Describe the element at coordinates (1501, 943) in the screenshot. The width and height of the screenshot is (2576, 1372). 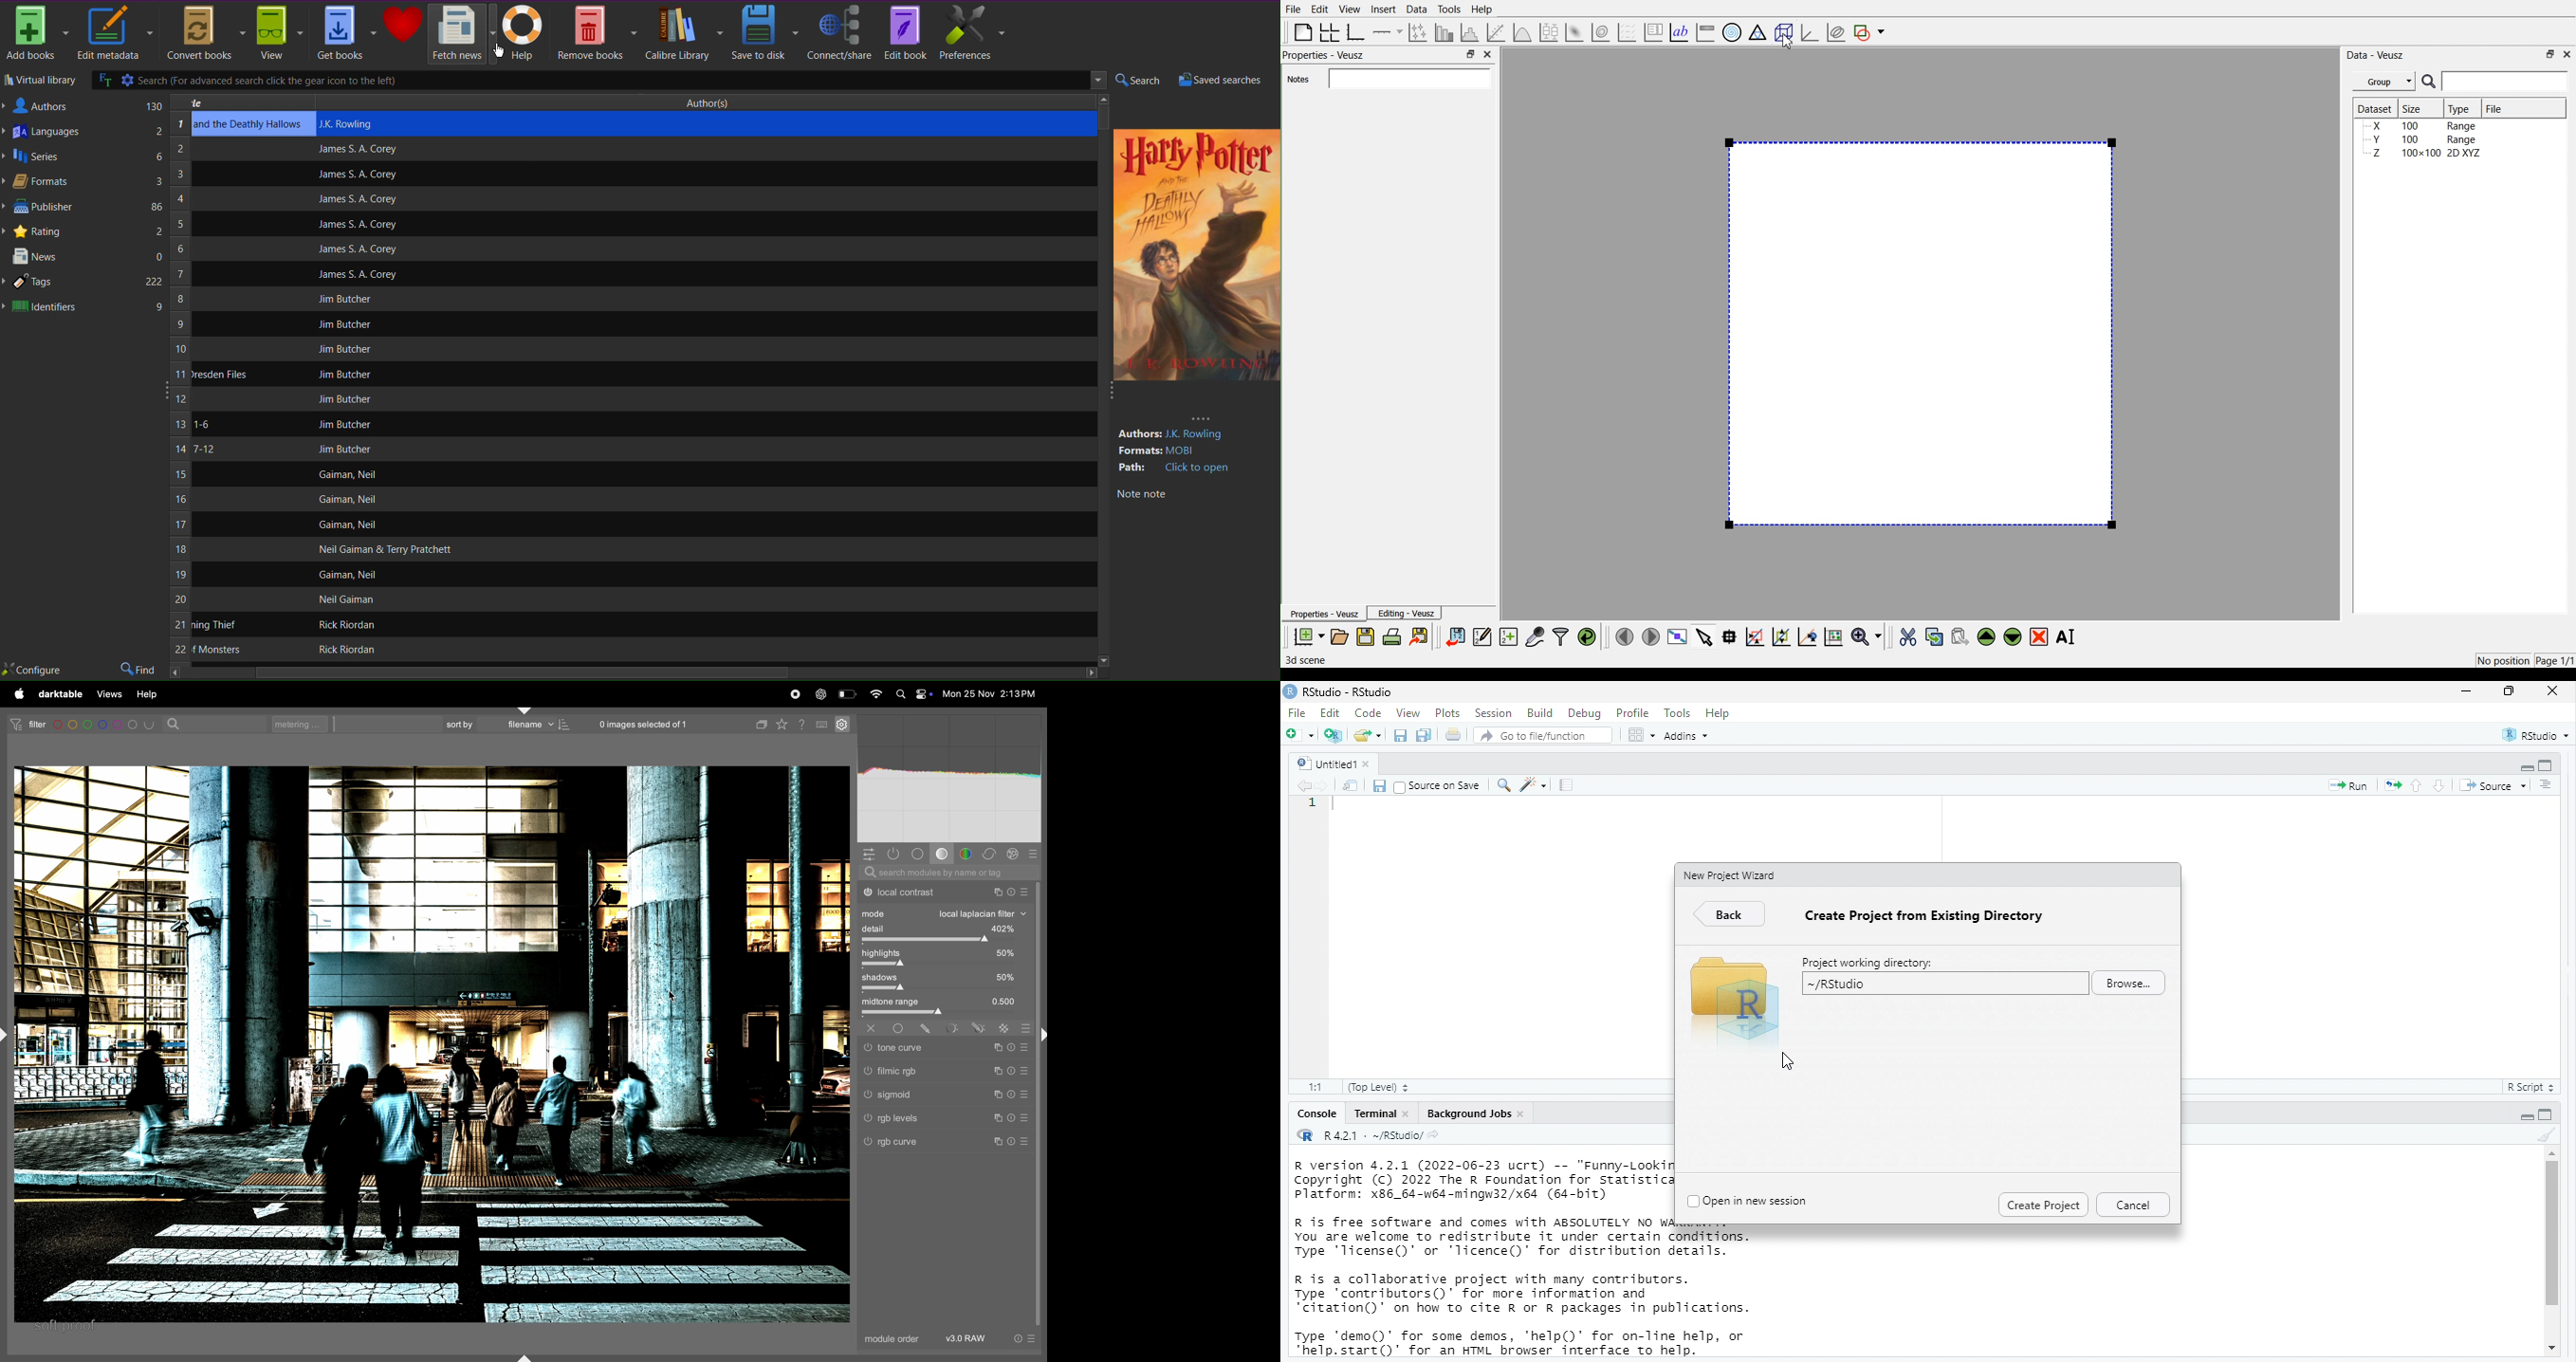
I see `code area` at that location.